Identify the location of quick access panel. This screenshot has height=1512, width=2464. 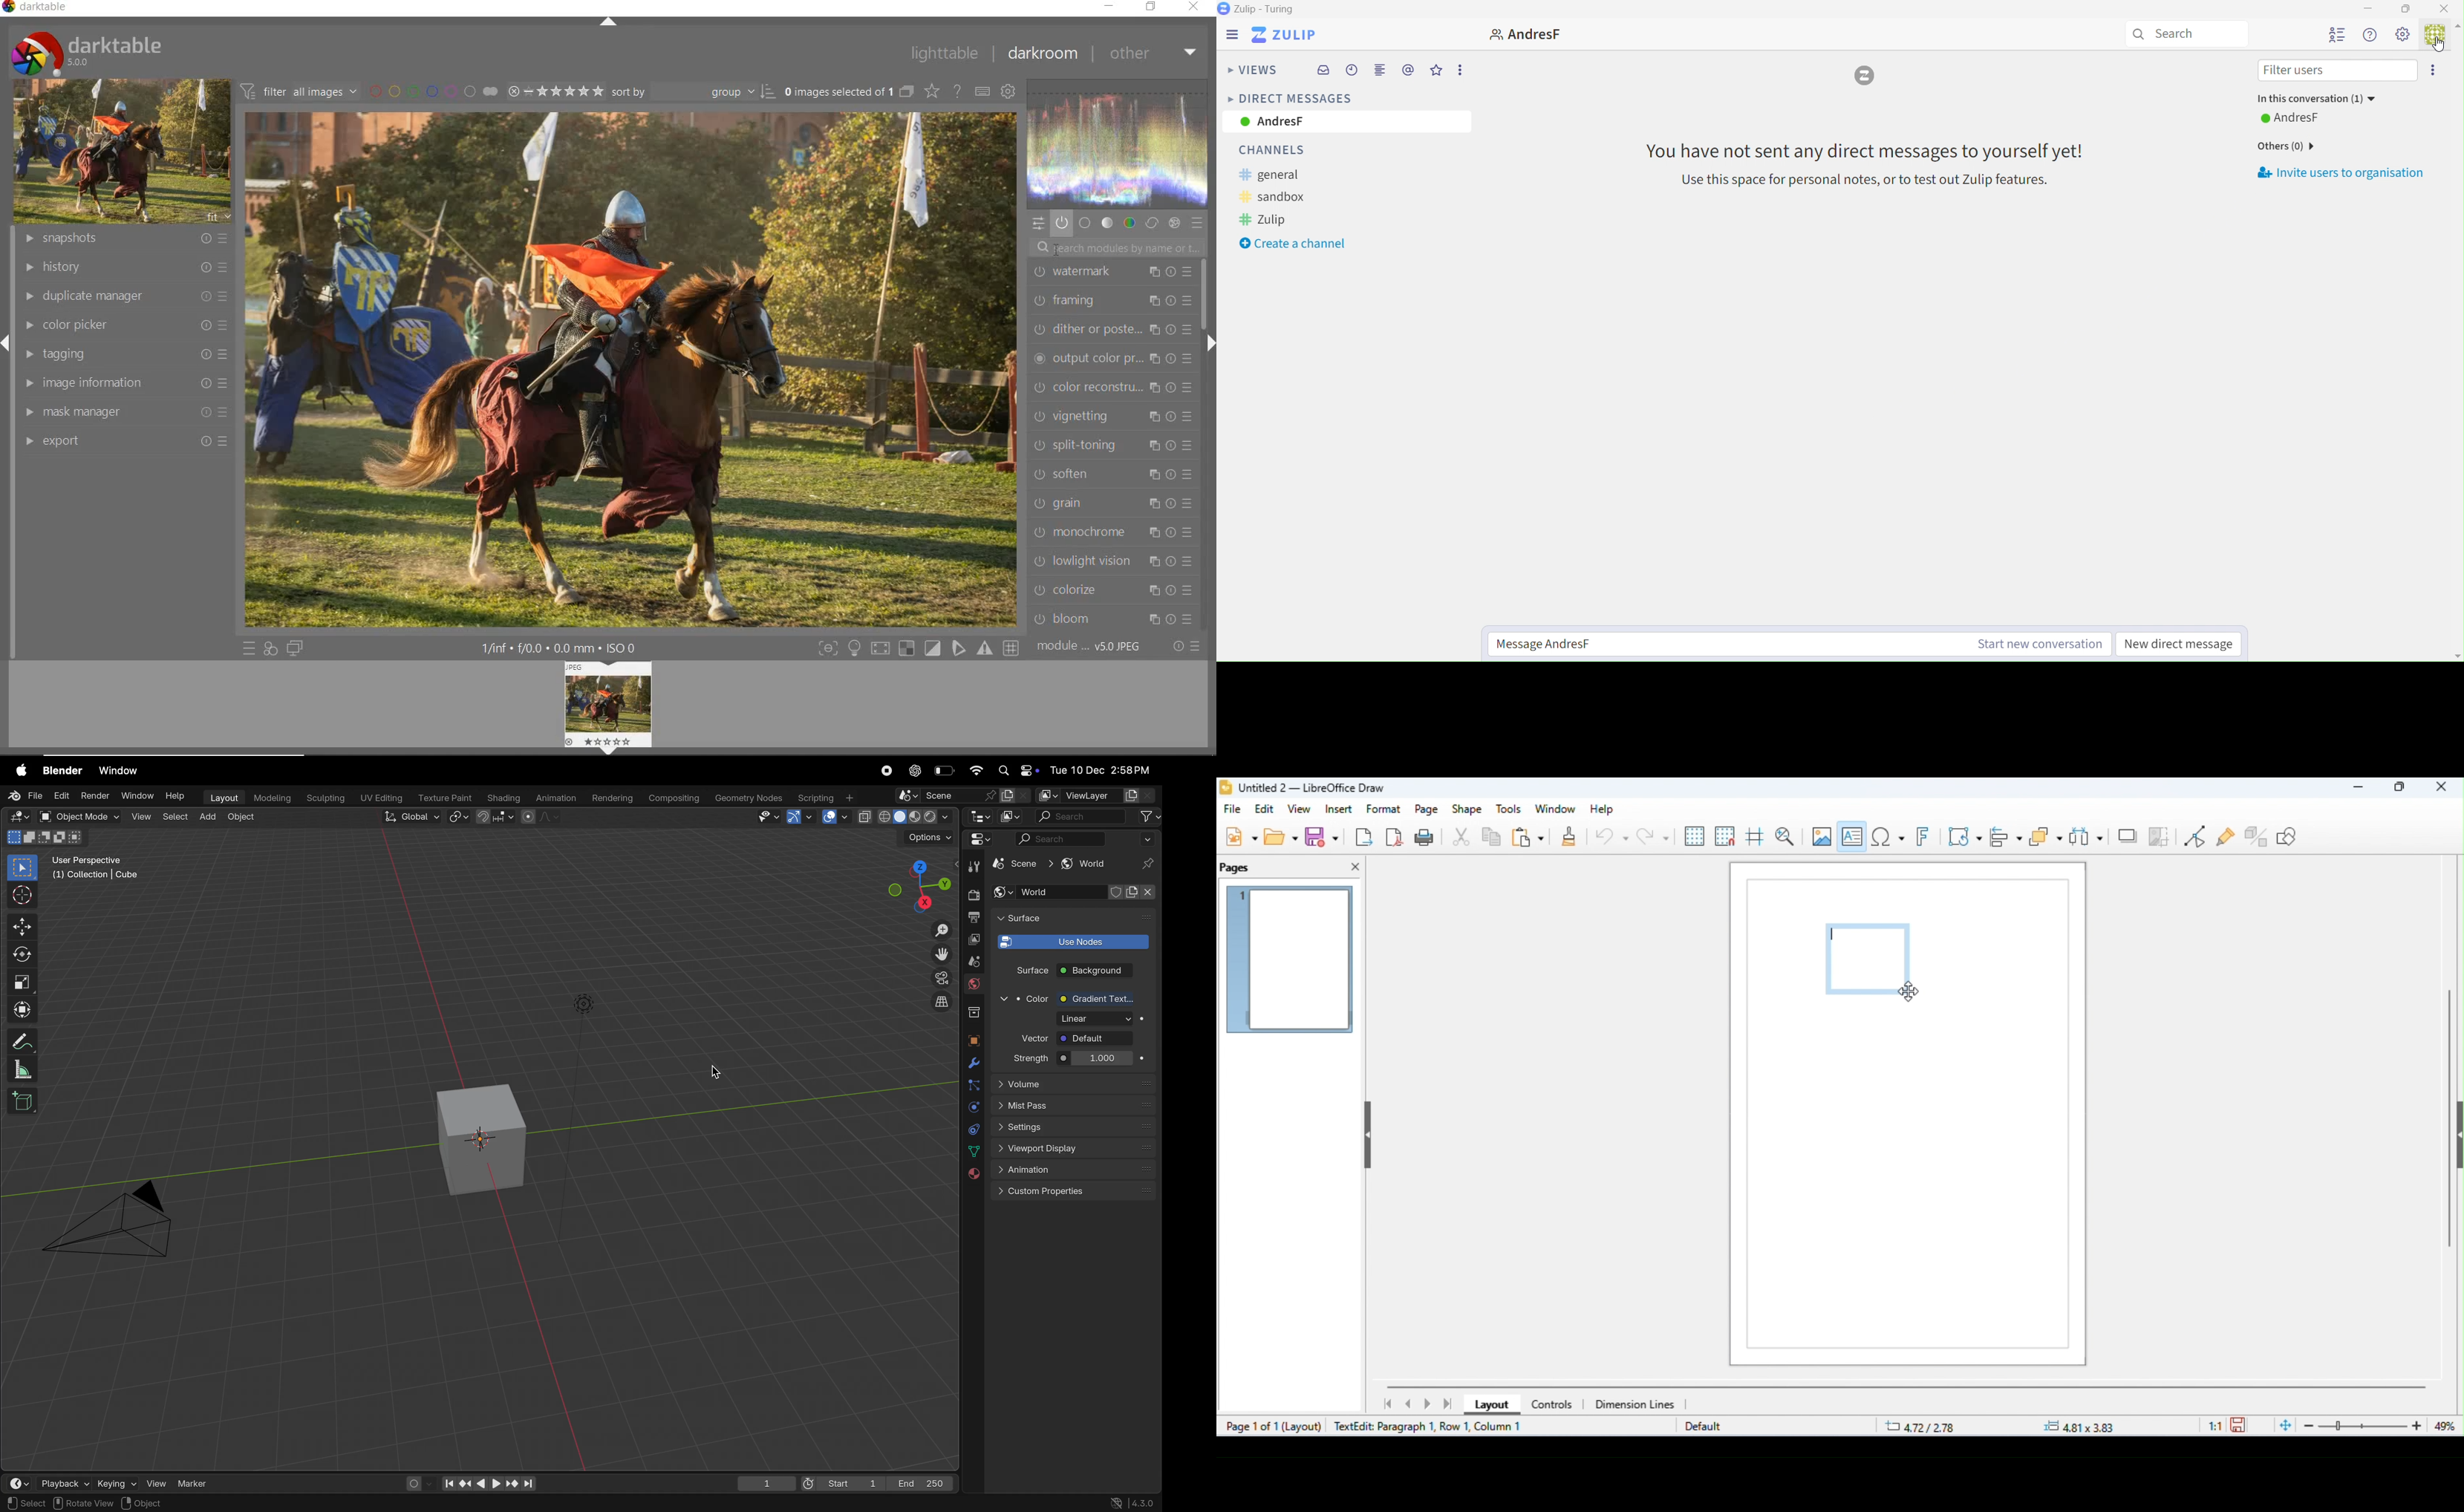
(1038, 223).